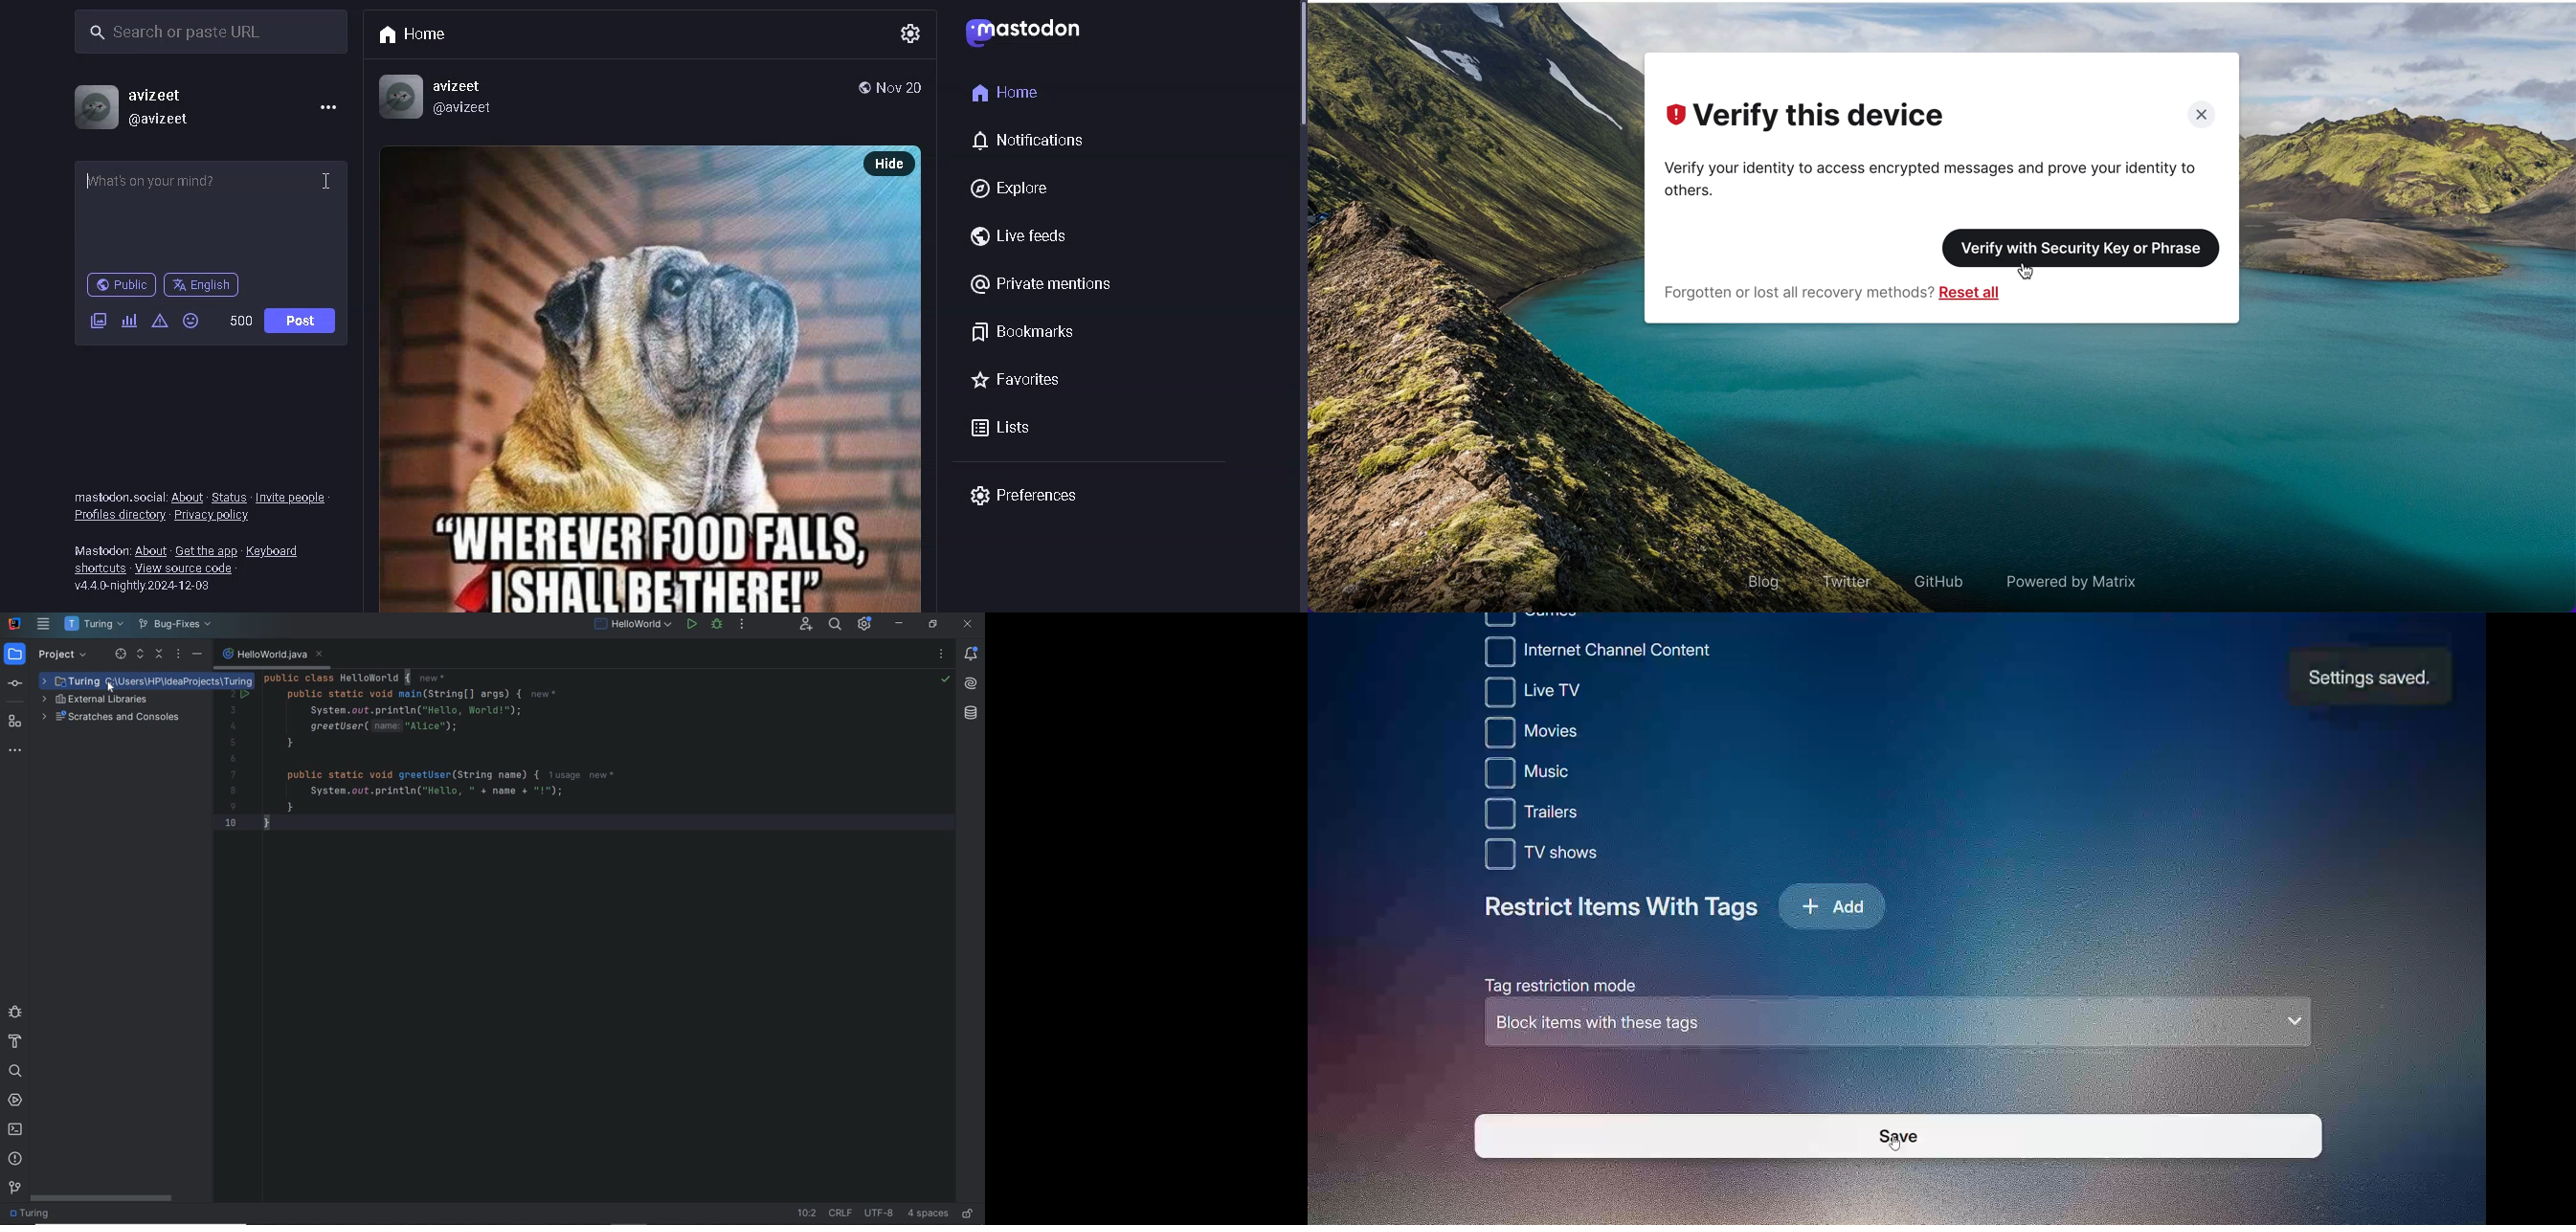  I want to click on public, so click(122, 285).